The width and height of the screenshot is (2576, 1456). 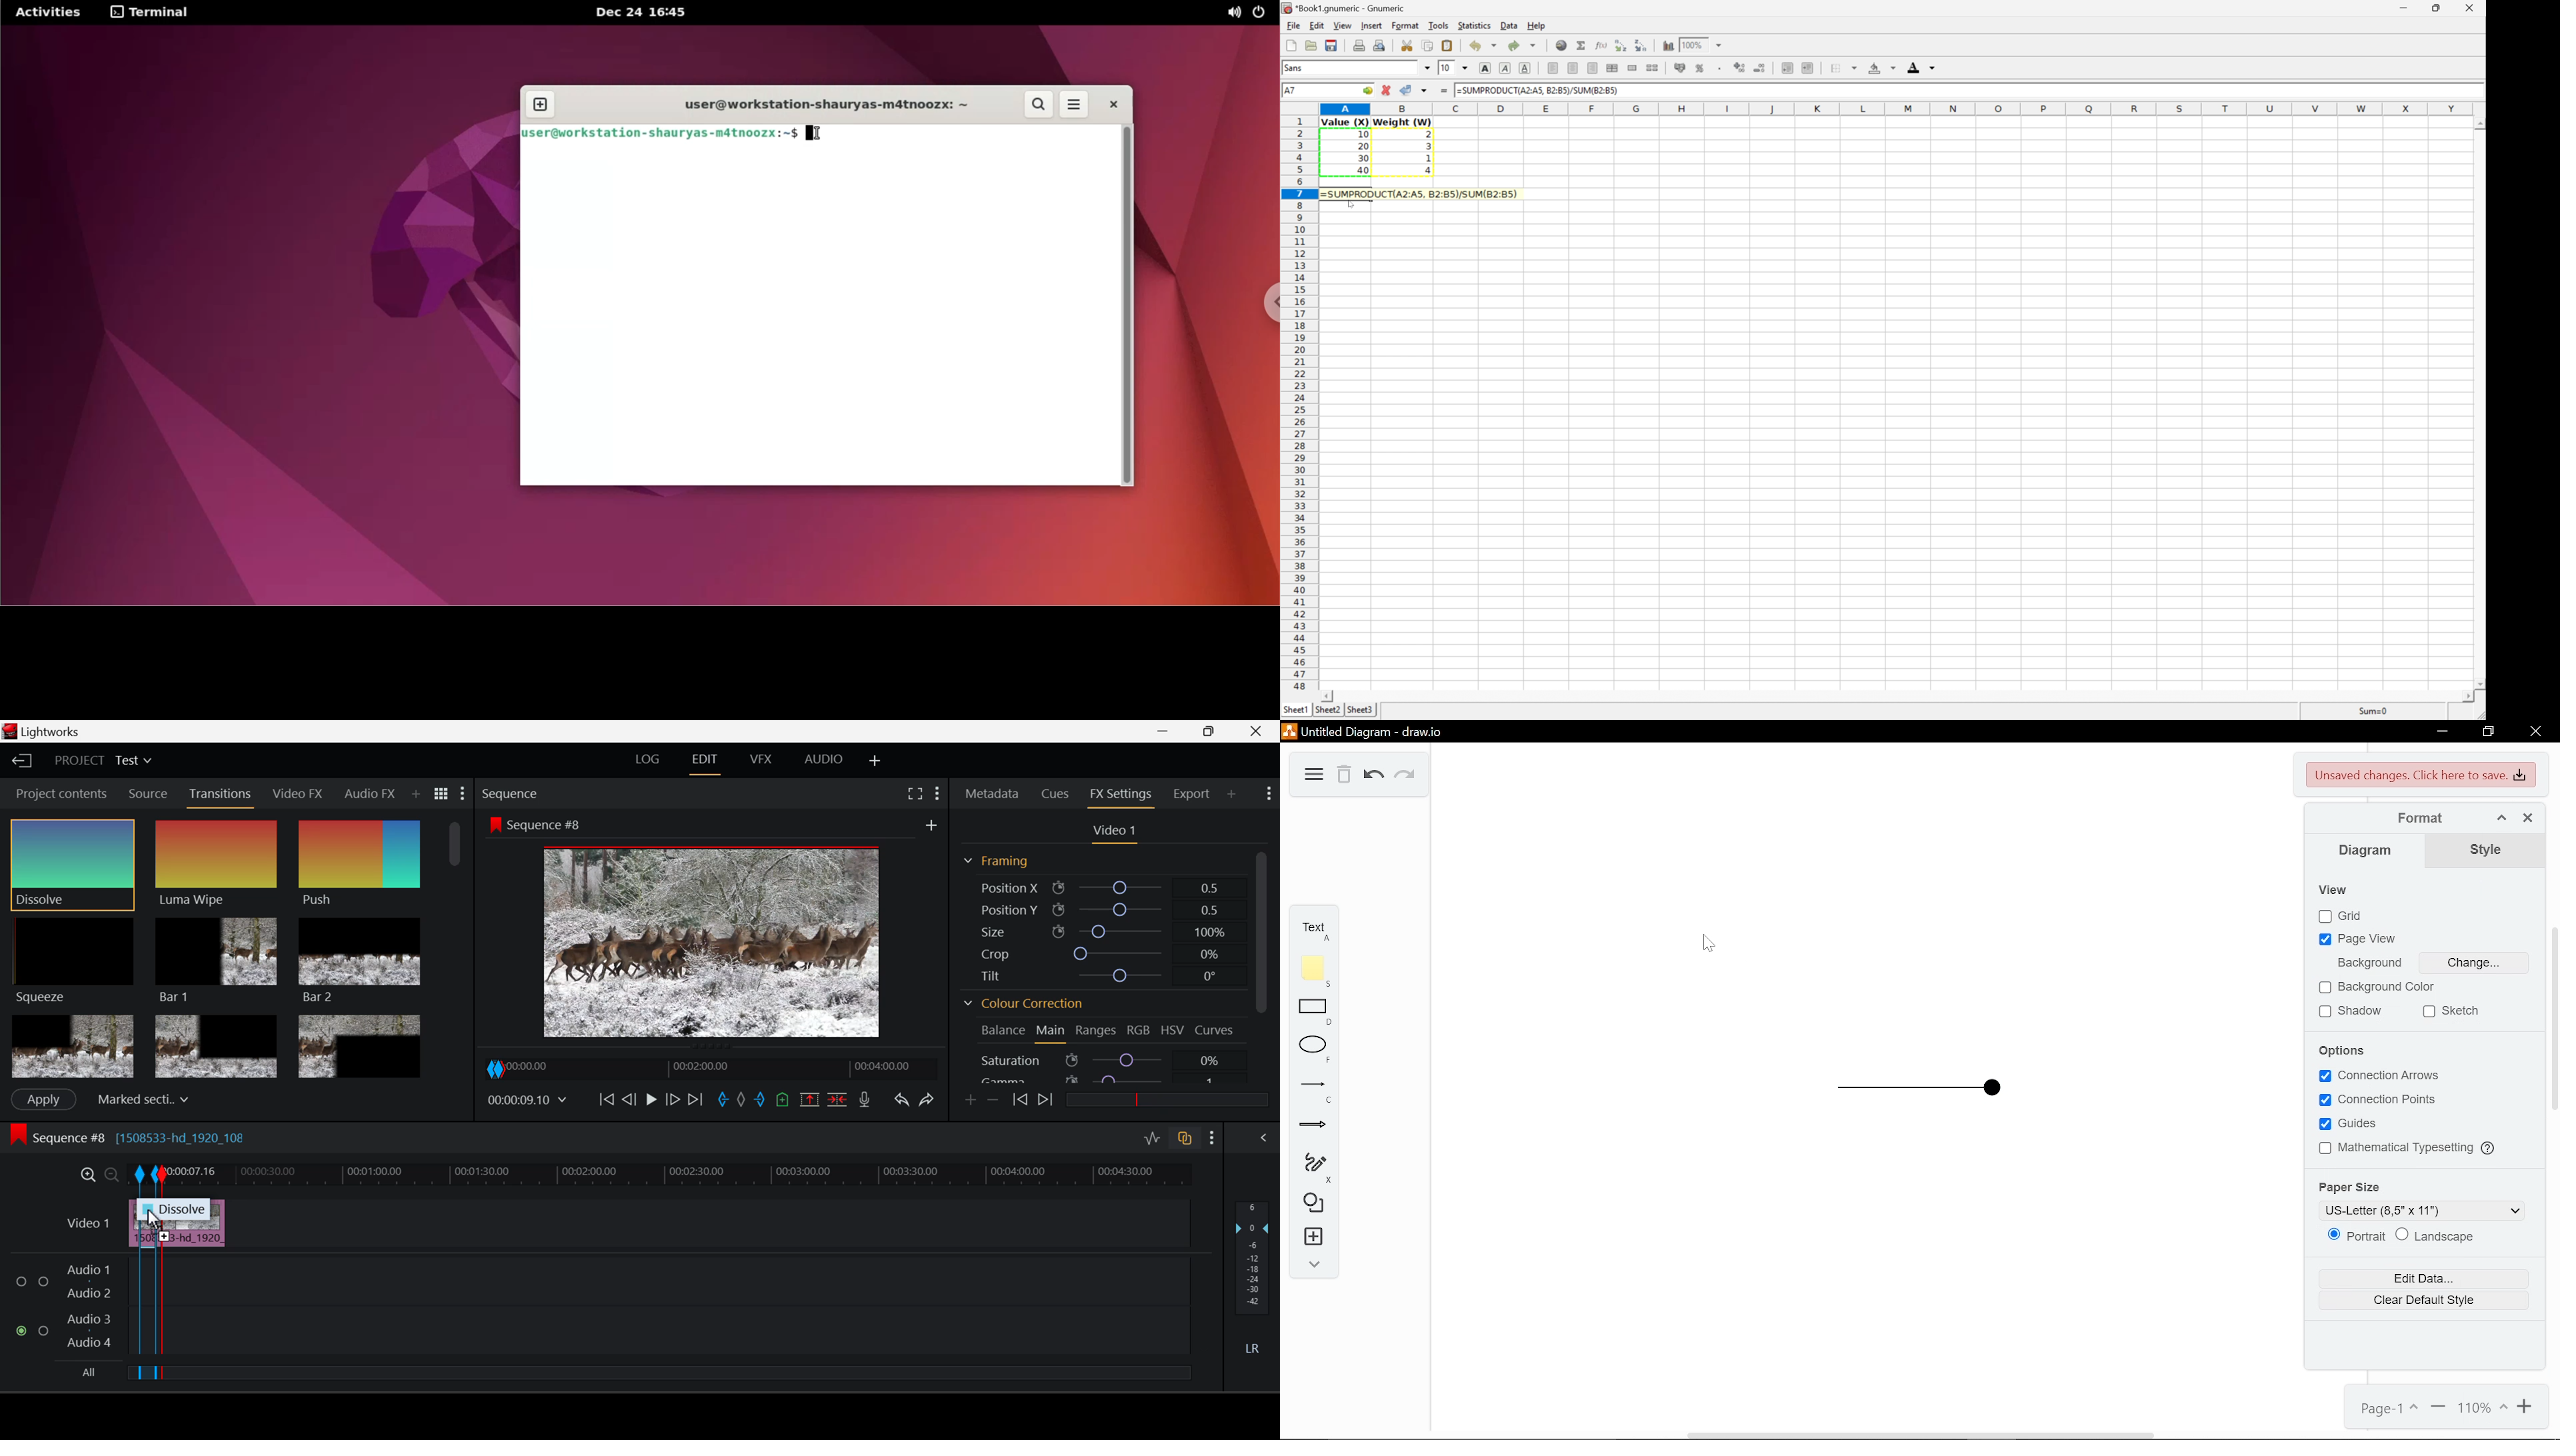 I want to click on Close, so click(x=2536, y=733).